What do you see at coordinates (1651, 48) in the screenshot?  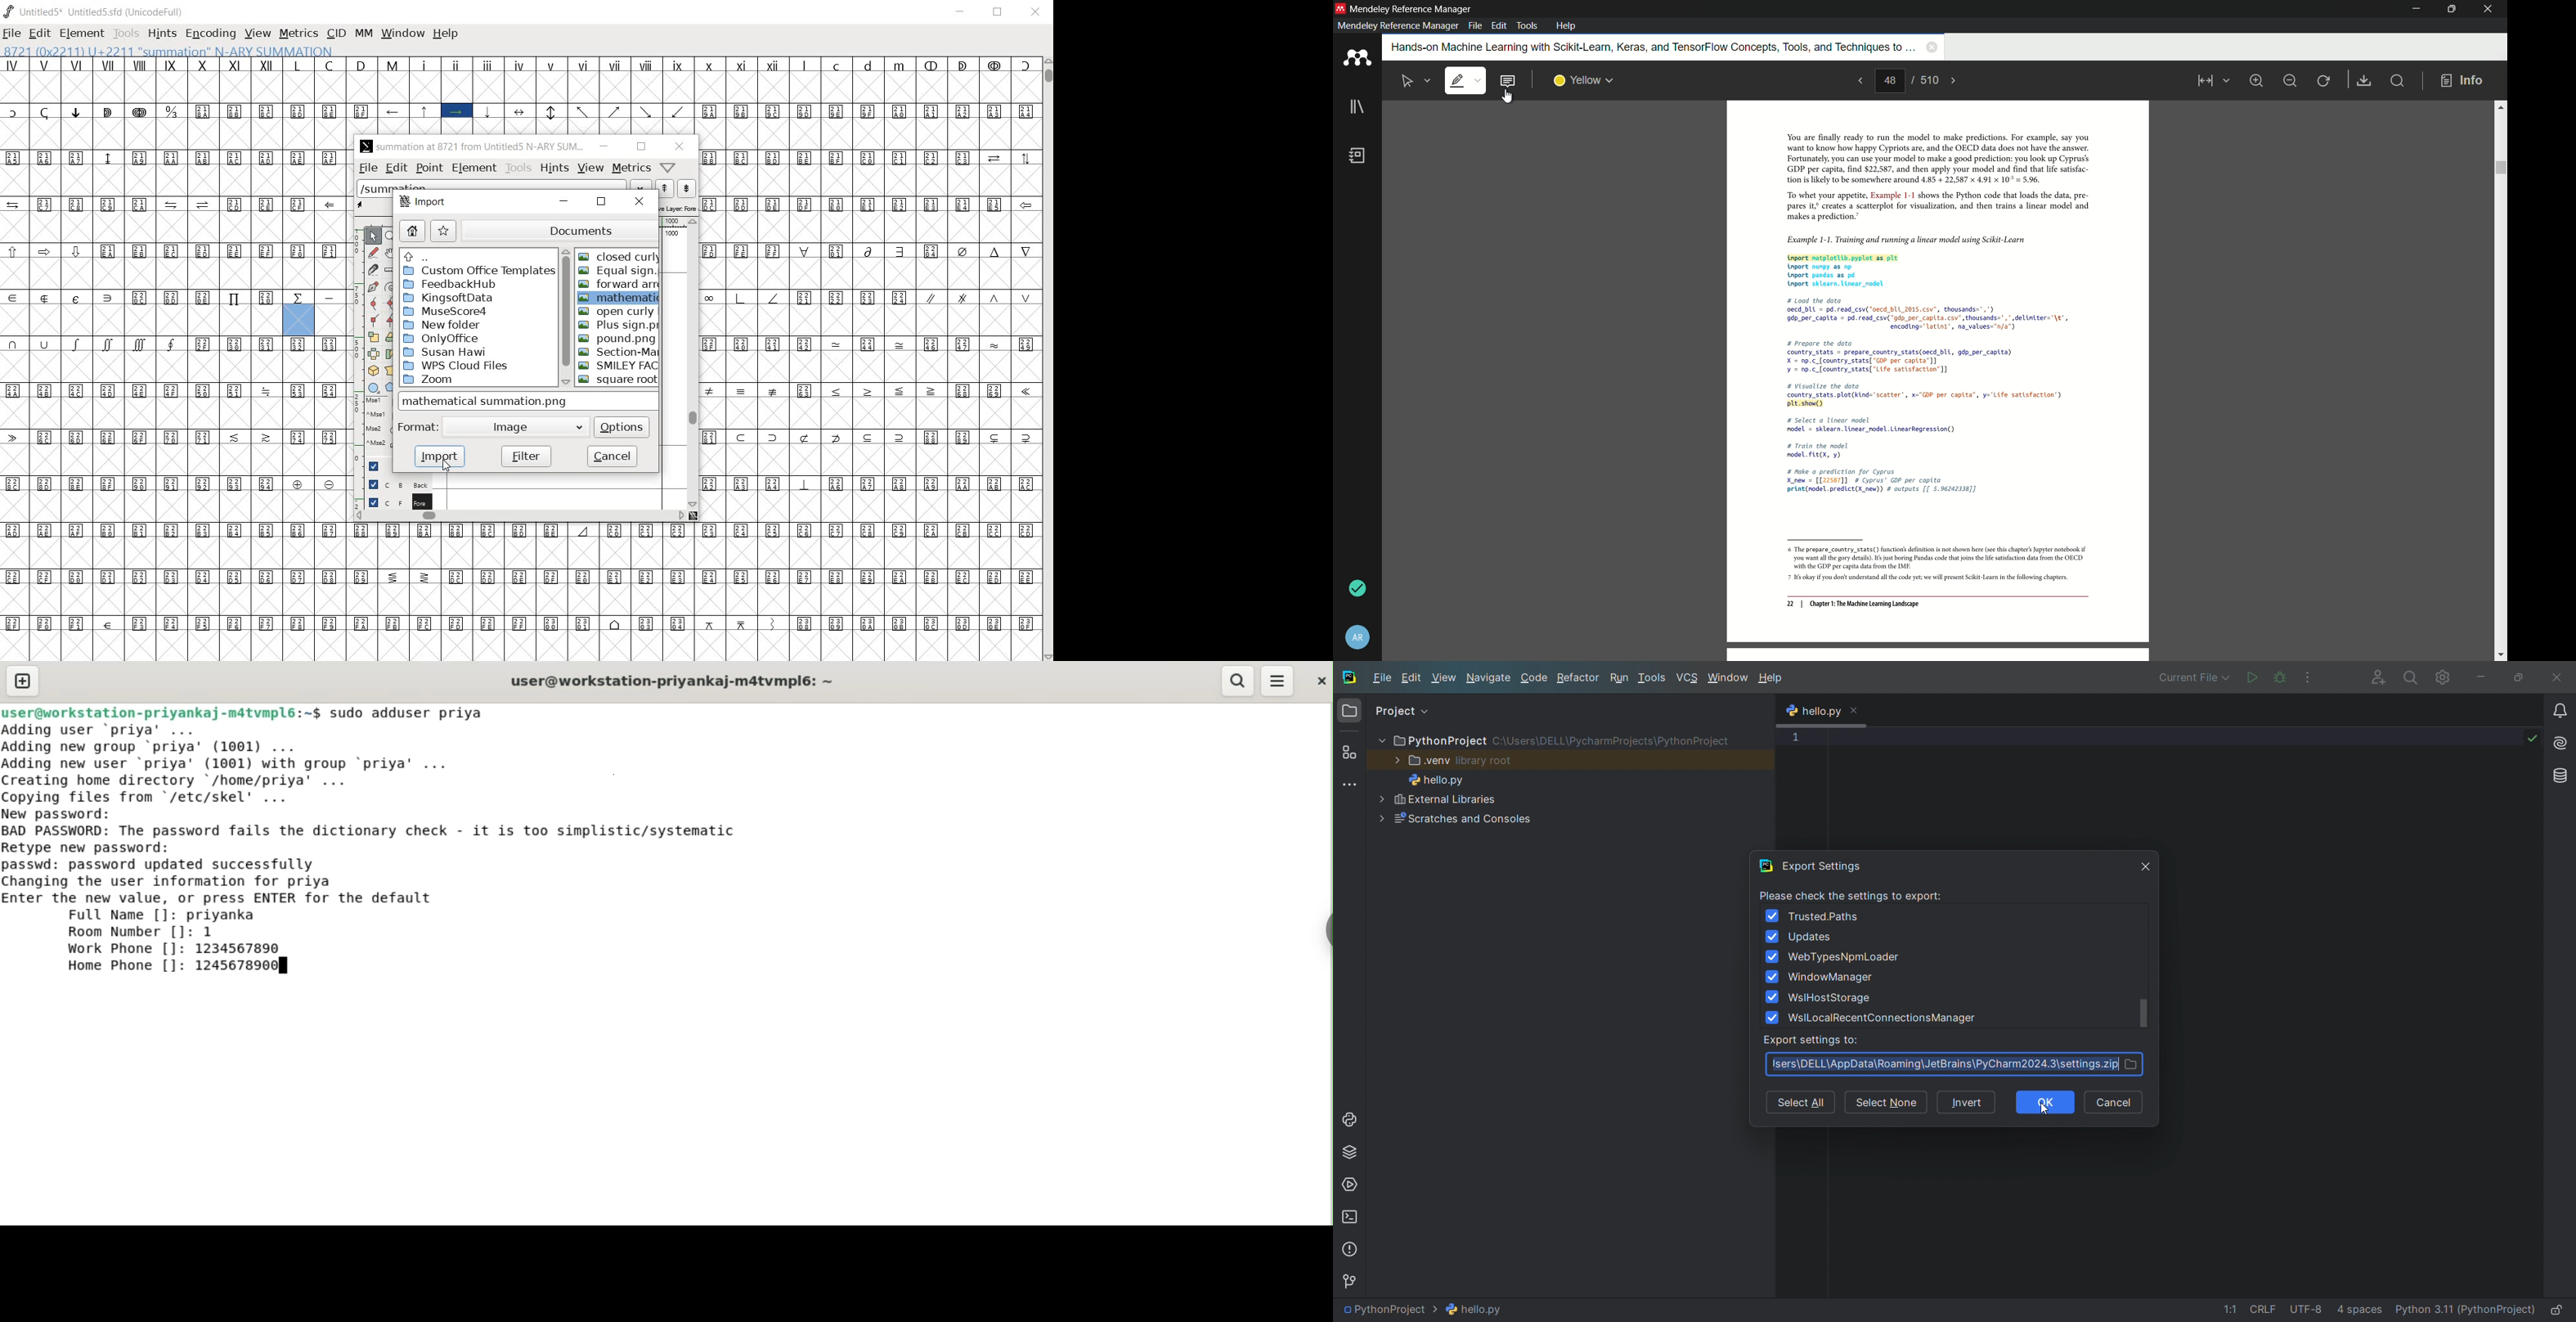 I see `book name` at bounding box center [1651, 48].